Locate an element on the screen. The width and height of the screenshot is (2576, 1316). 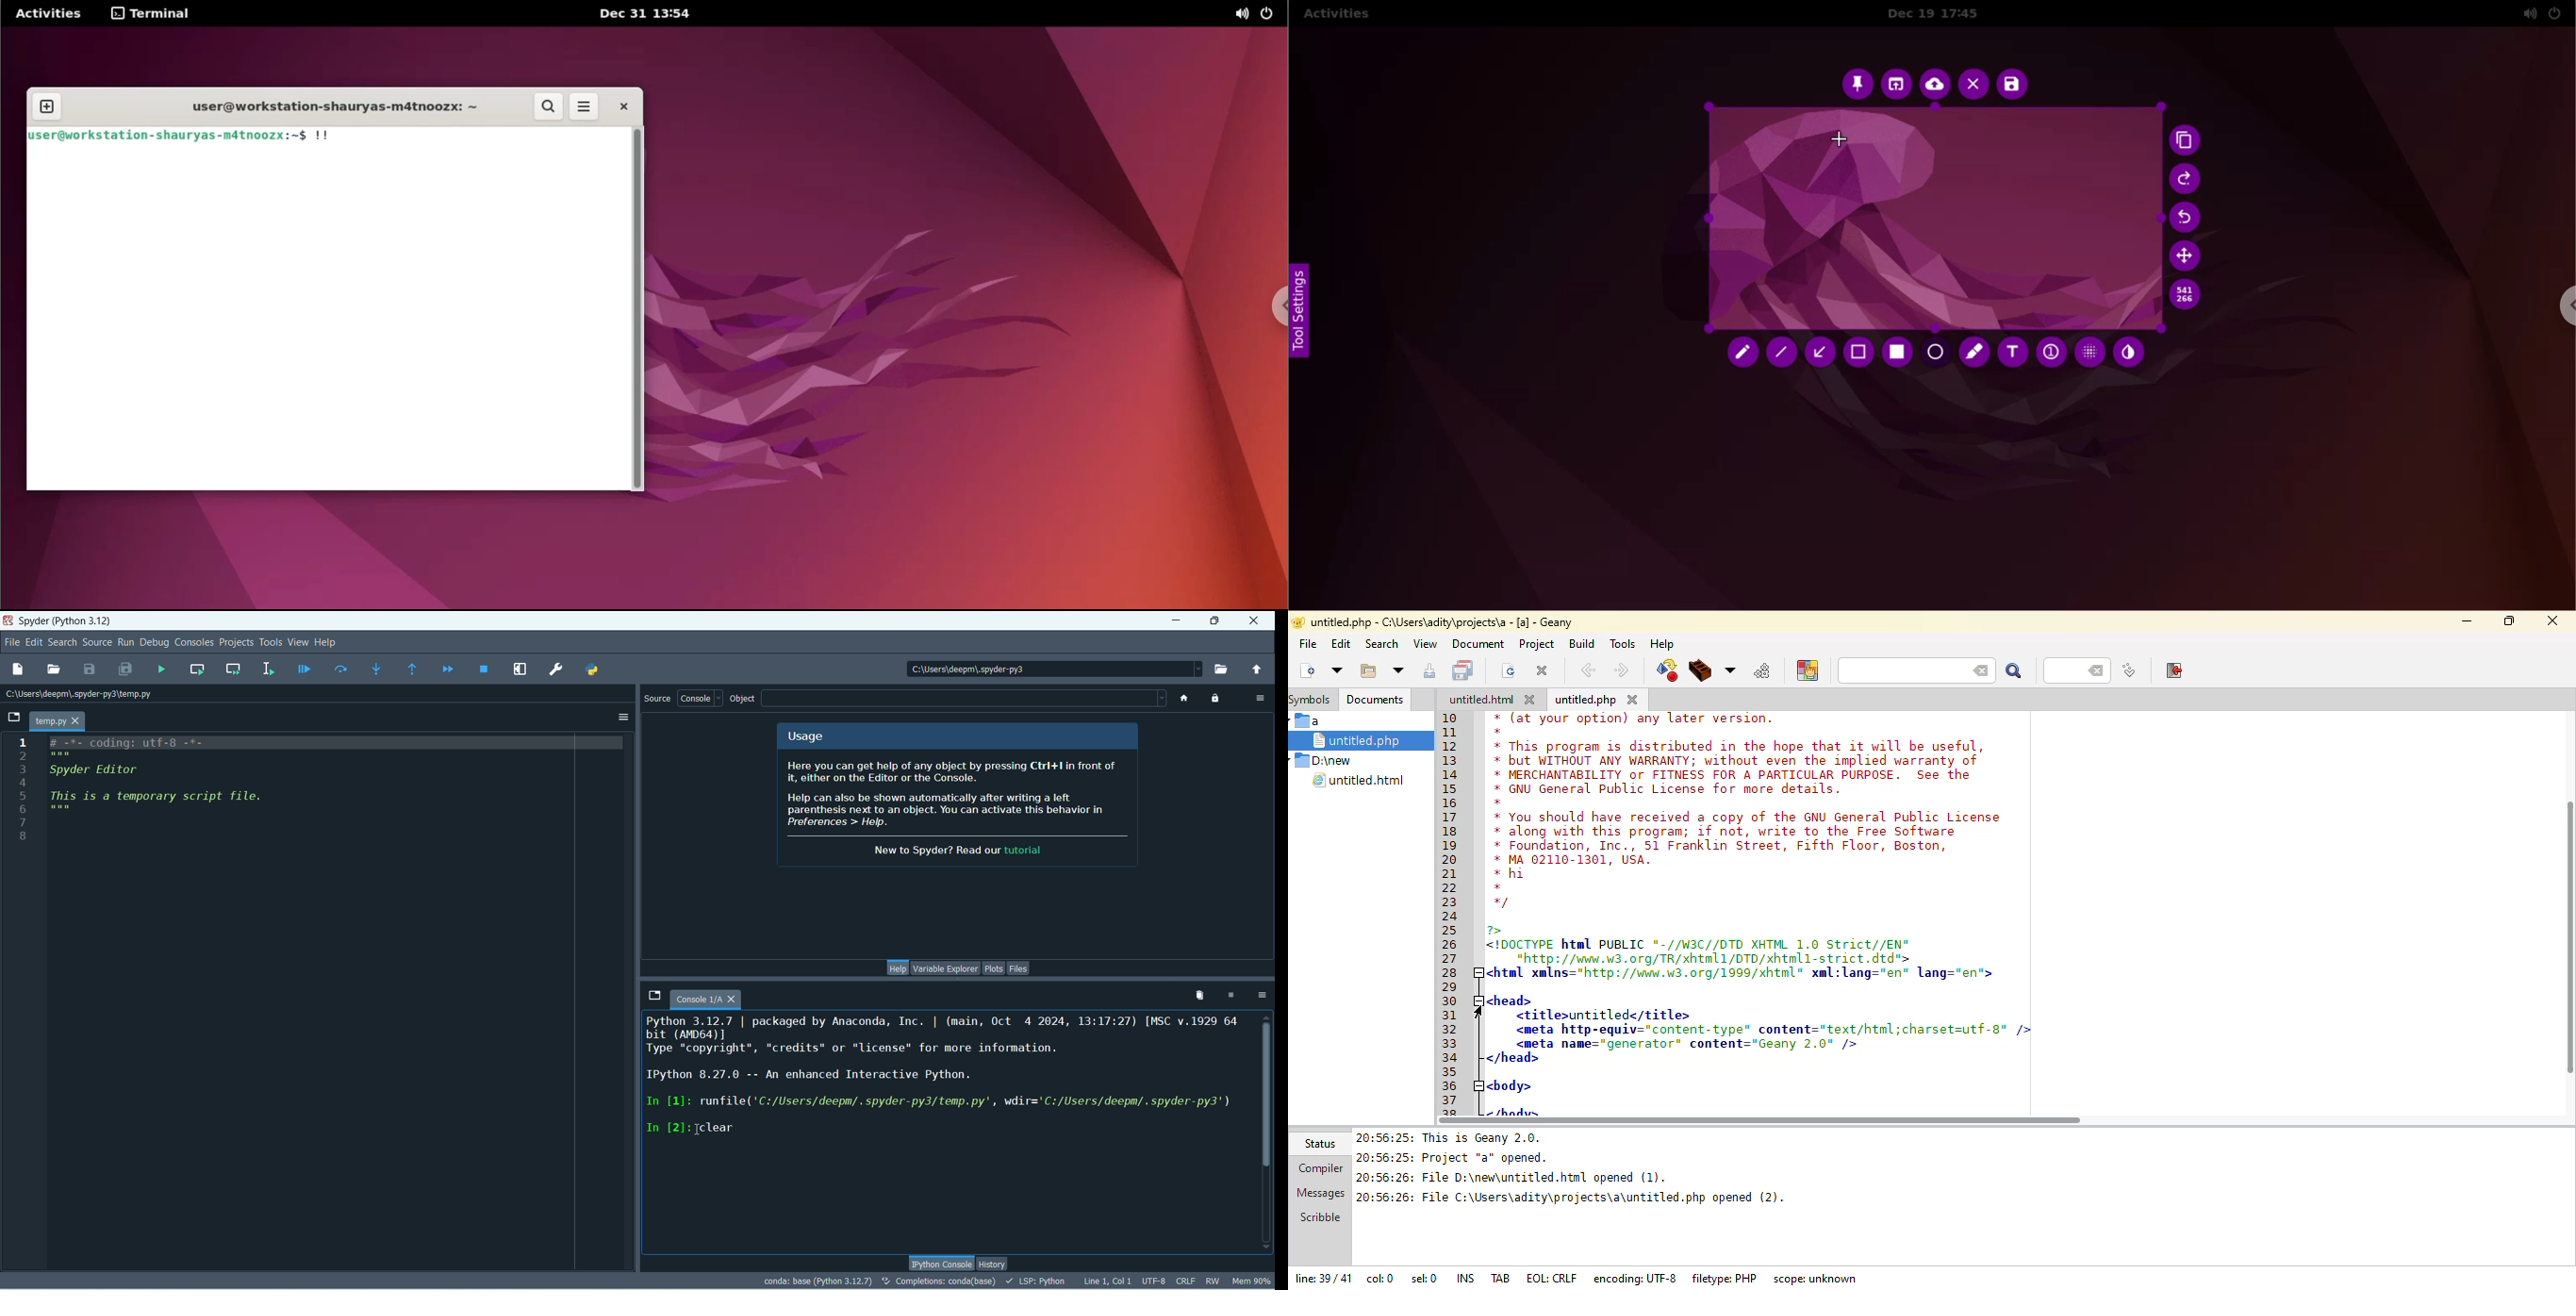
completion:conda is located at coordinates (939, 1281).